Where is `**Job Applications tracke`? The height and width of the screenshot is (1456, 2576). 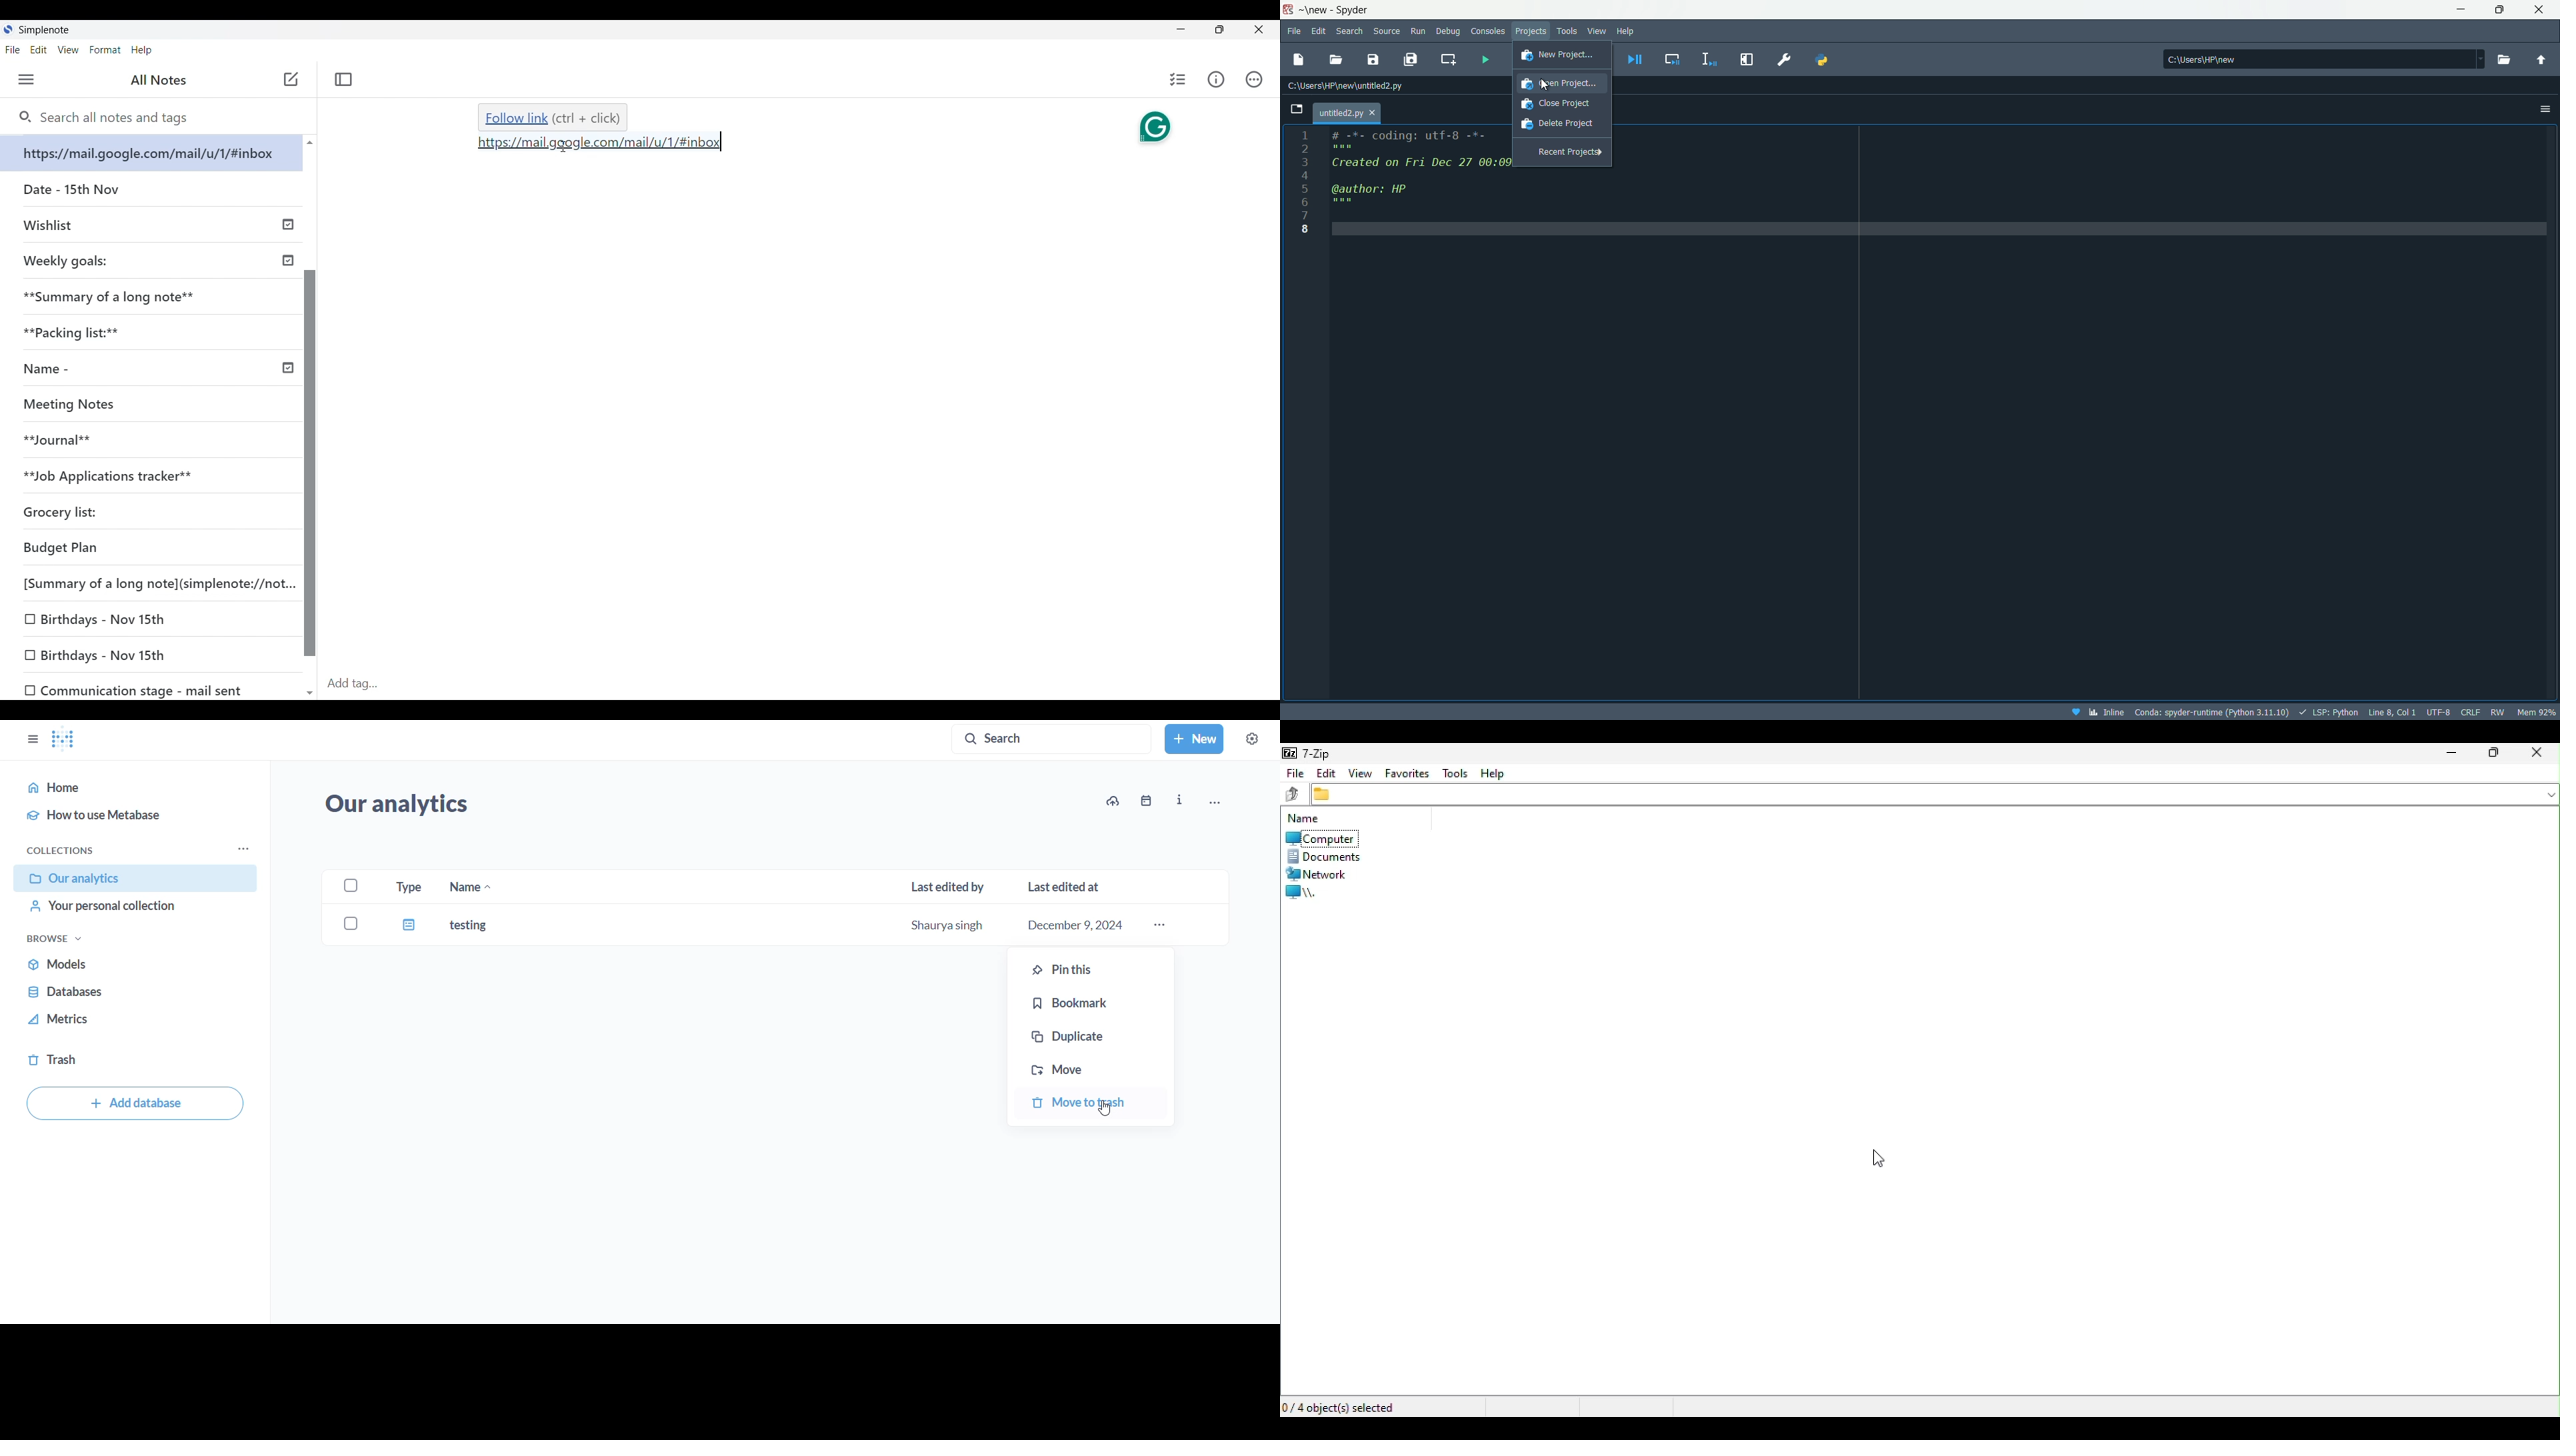 **Job Applications tracke is located at coordinates (109, 471).